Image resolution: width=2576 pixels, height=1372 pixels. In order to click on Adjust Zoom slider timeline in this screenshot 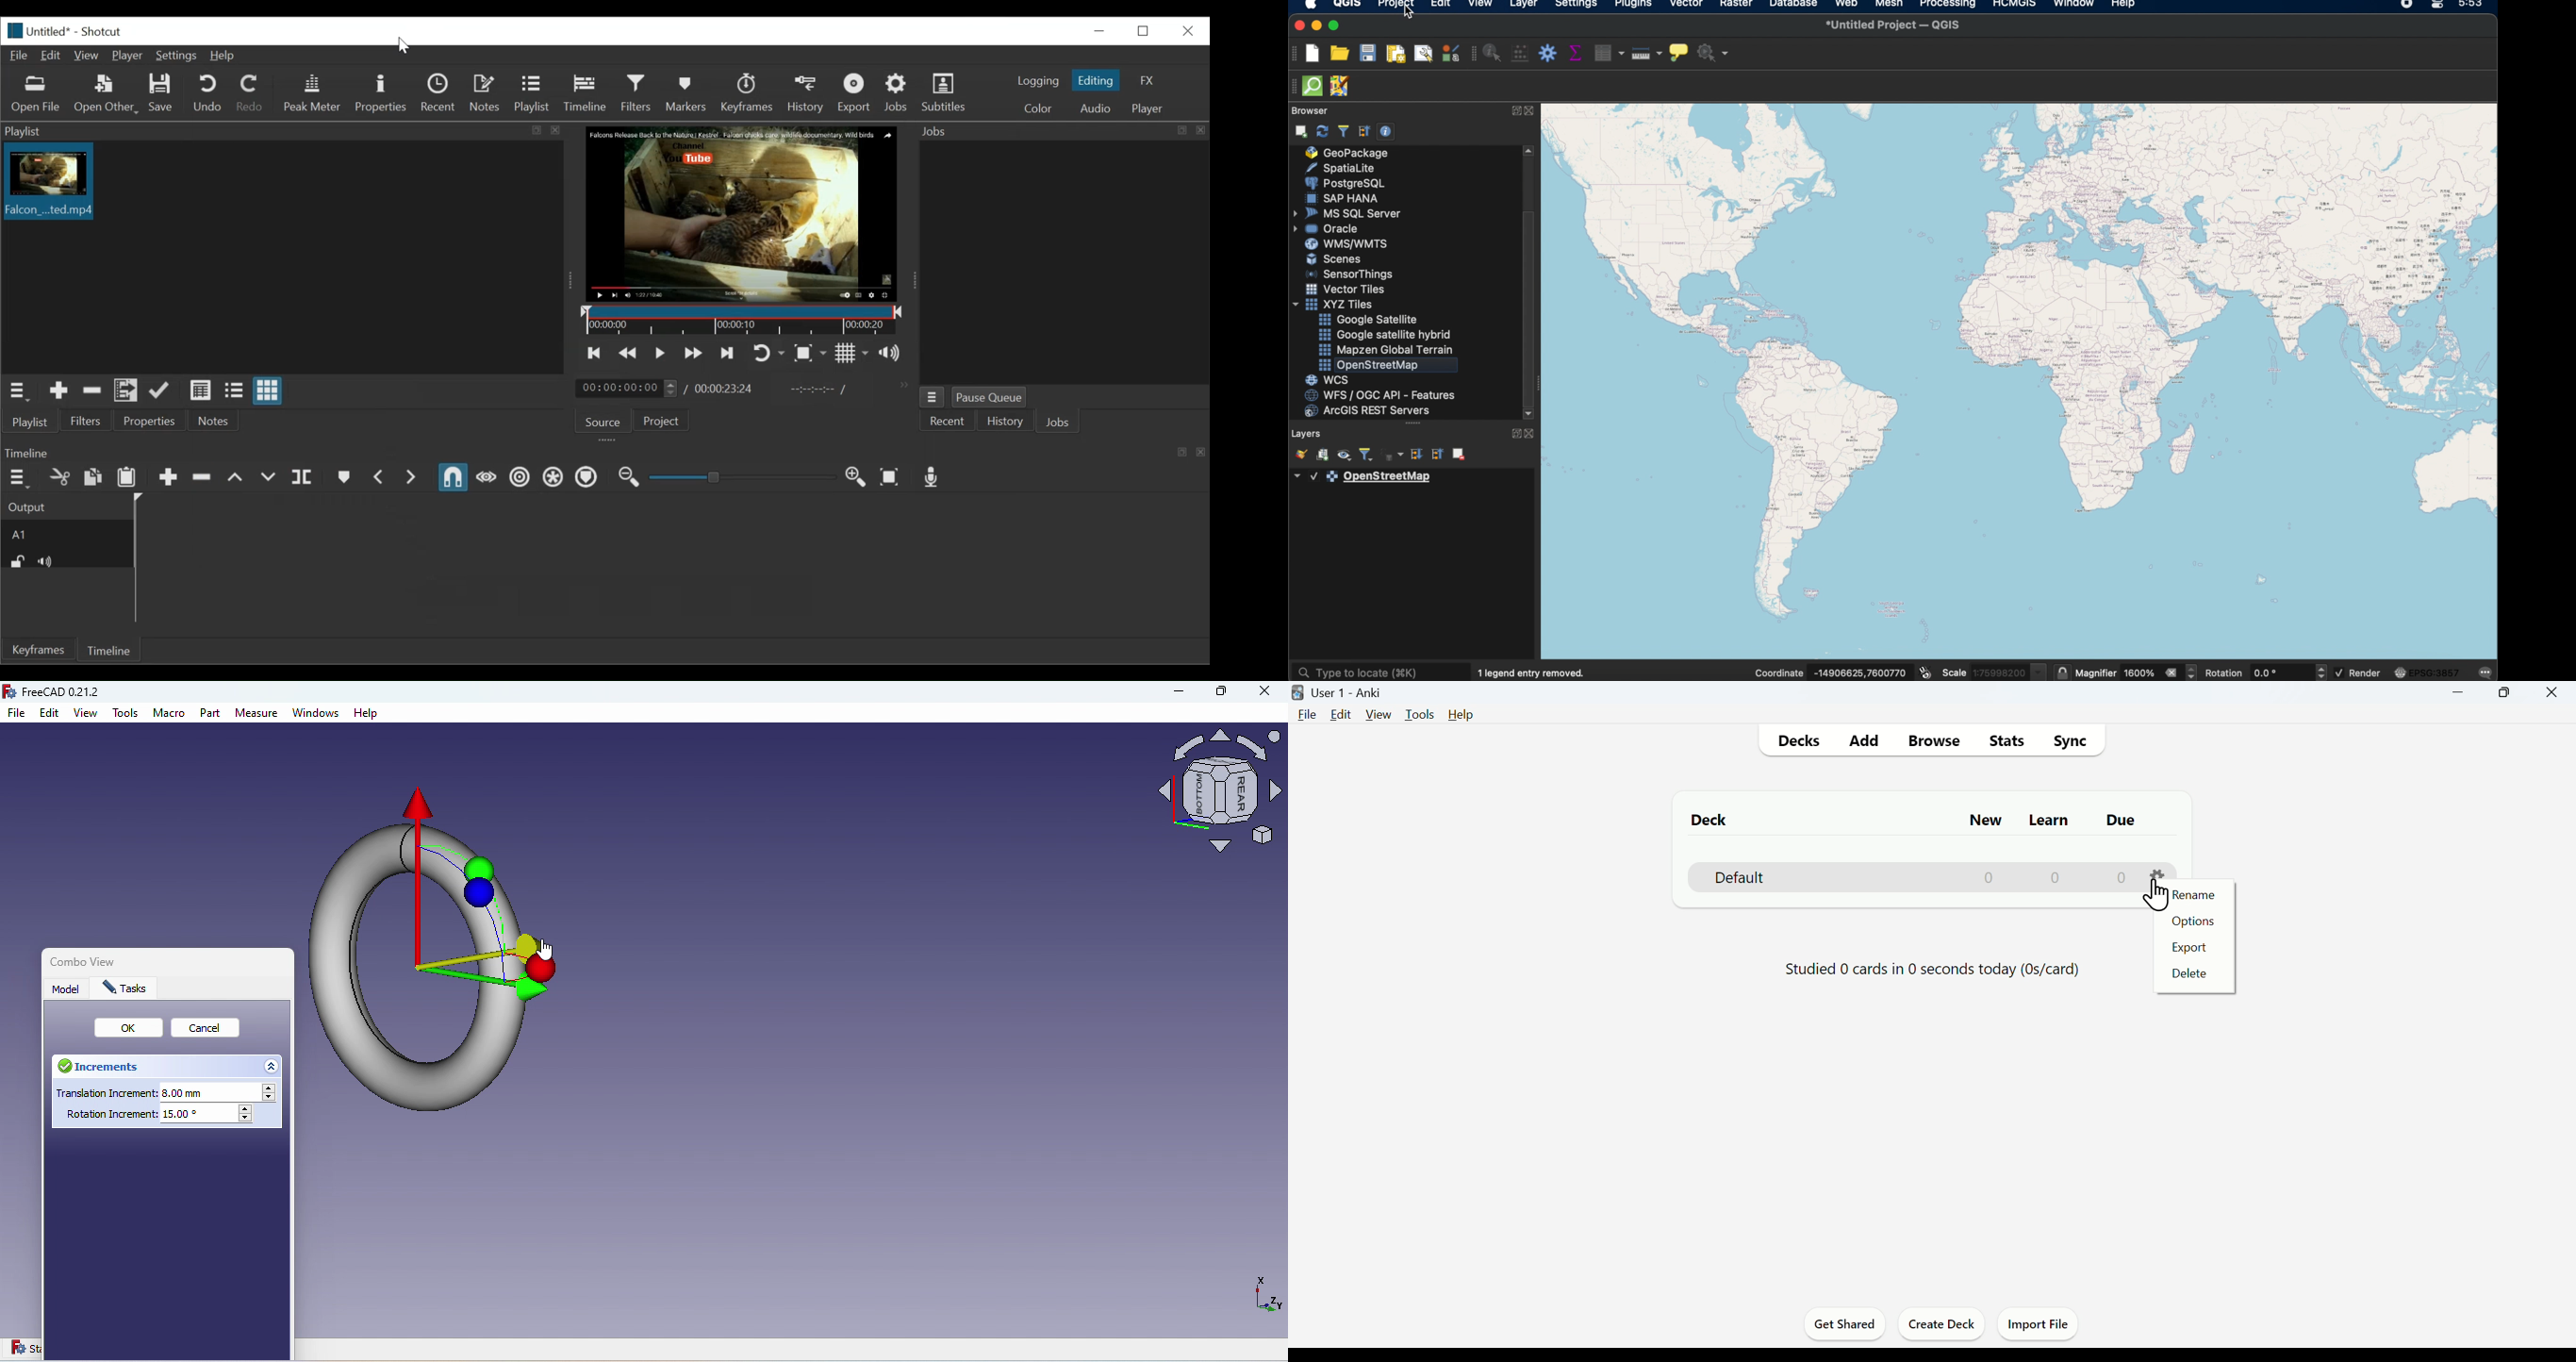, I will do `click(740, 477)`.